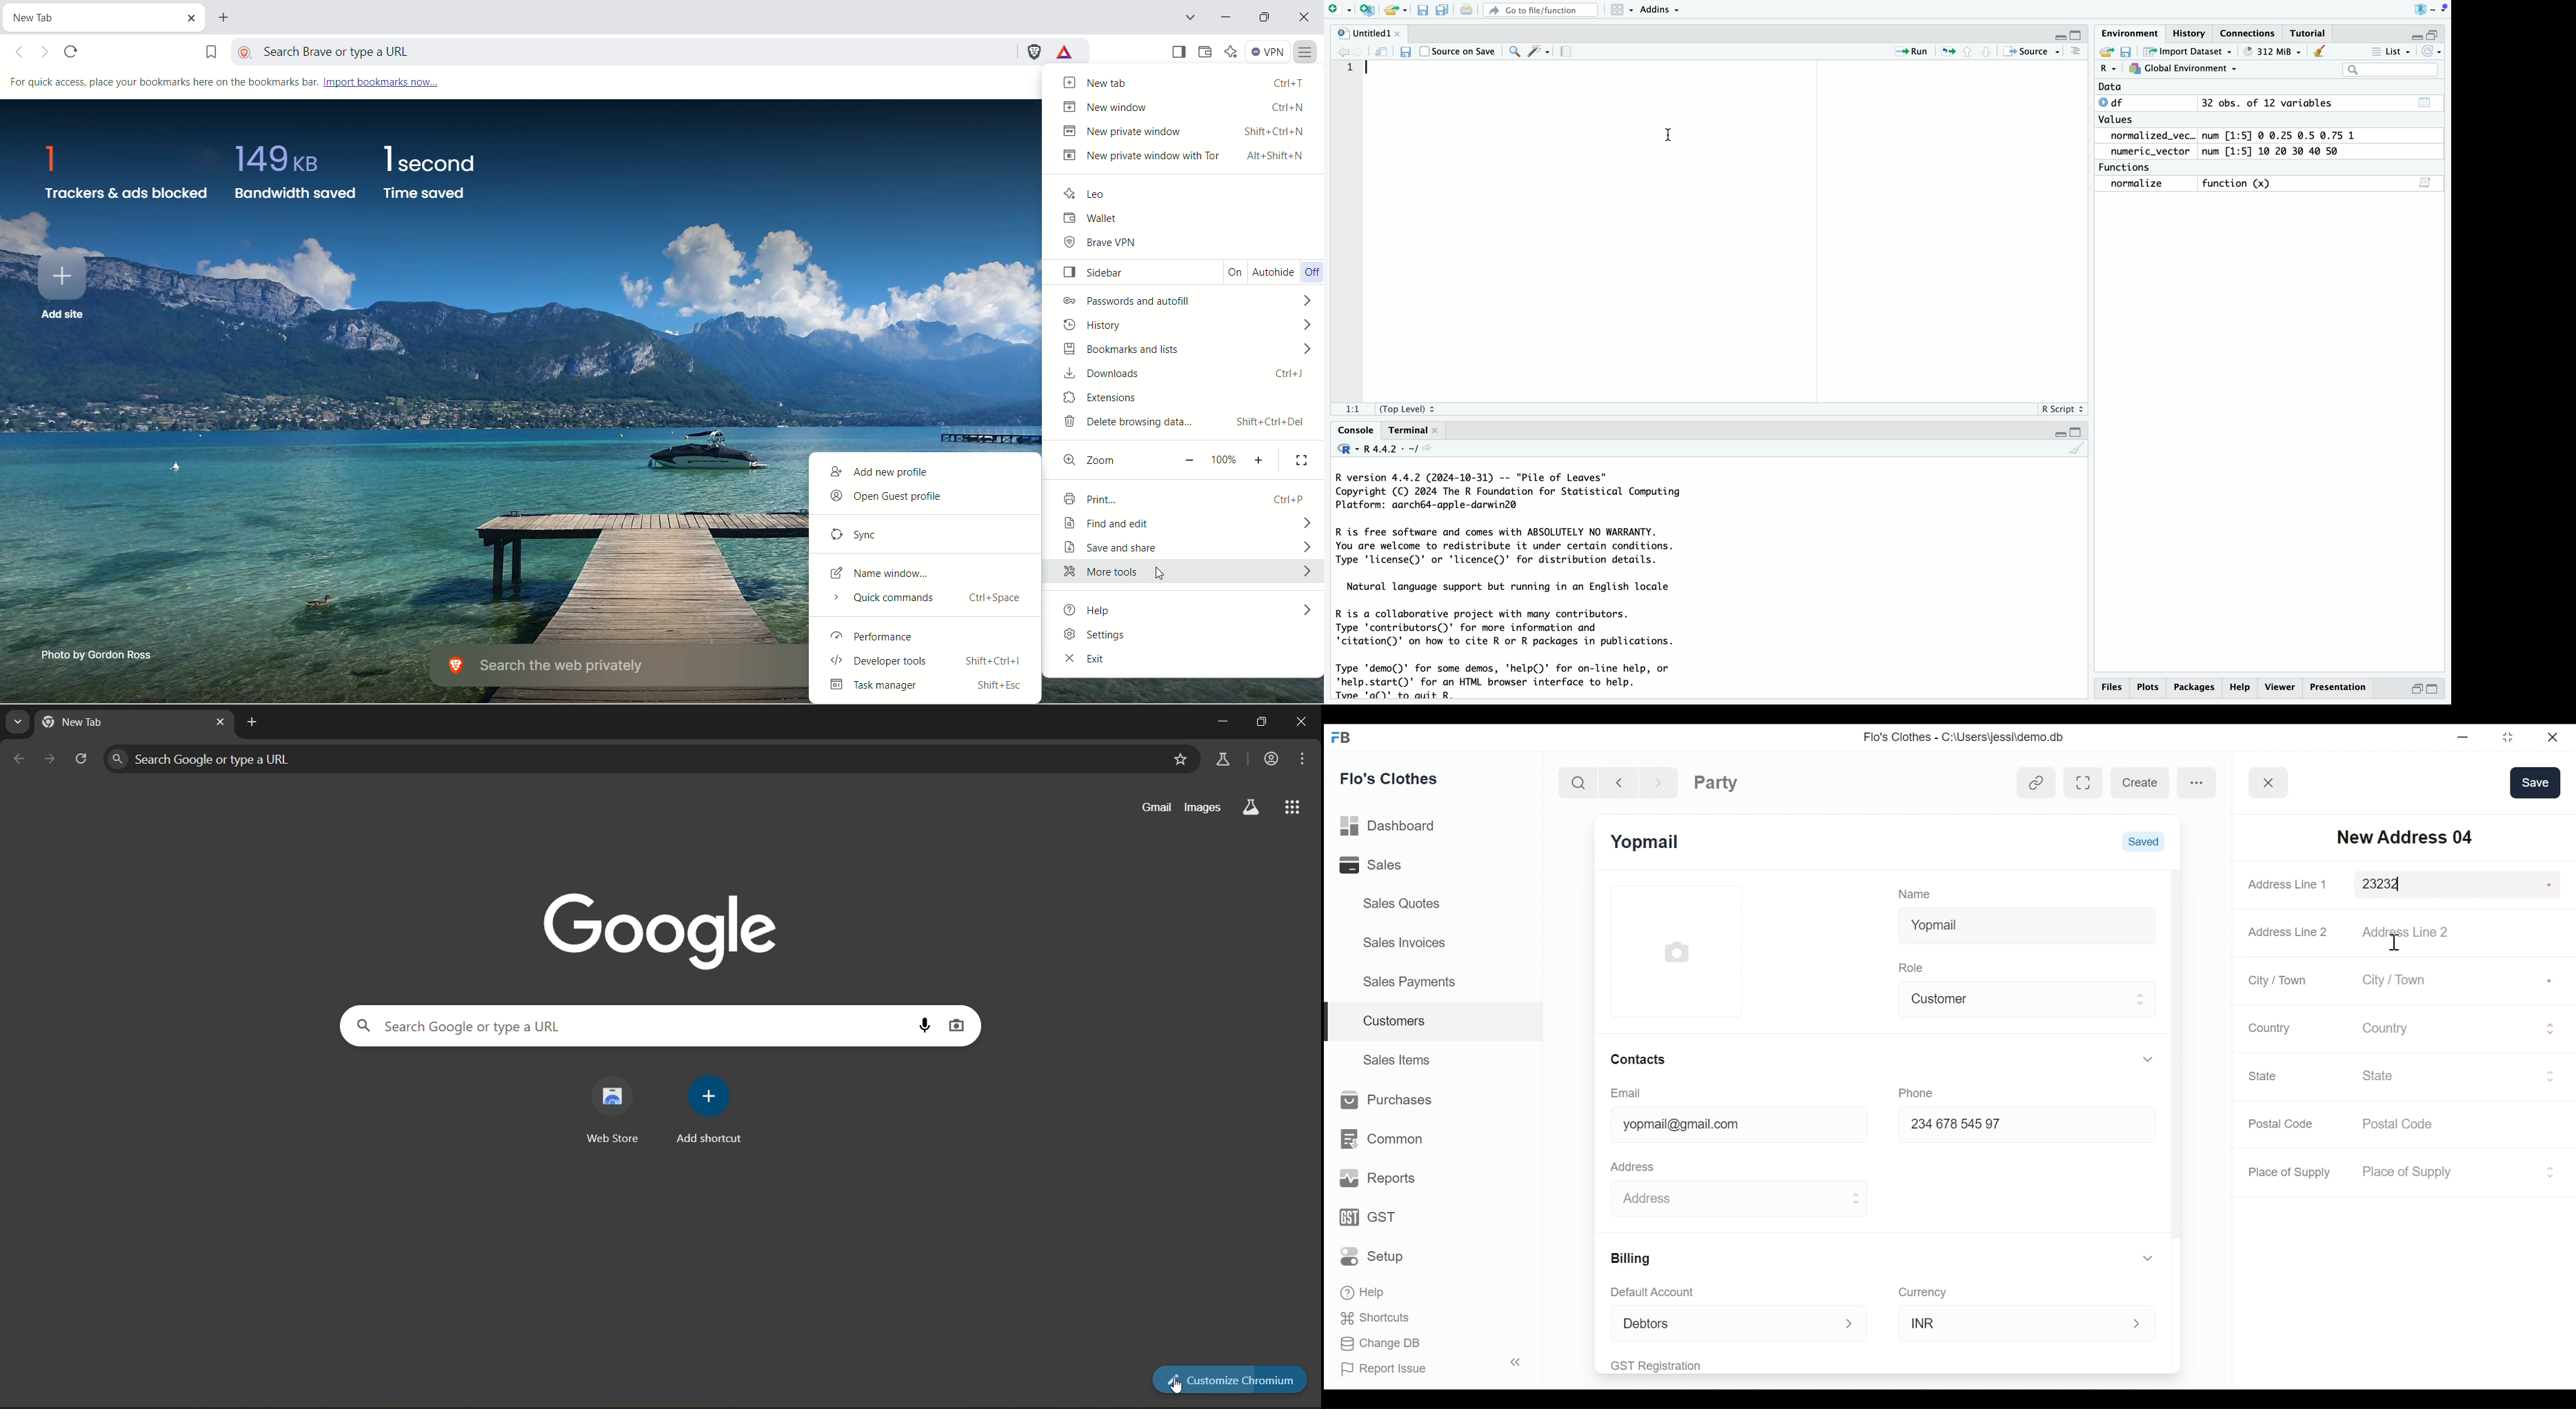 This screenshot has width=2576, height=1428. Describe the element at coordinates (1387, 9) in the screenshot. I see `RStudio` at that location.